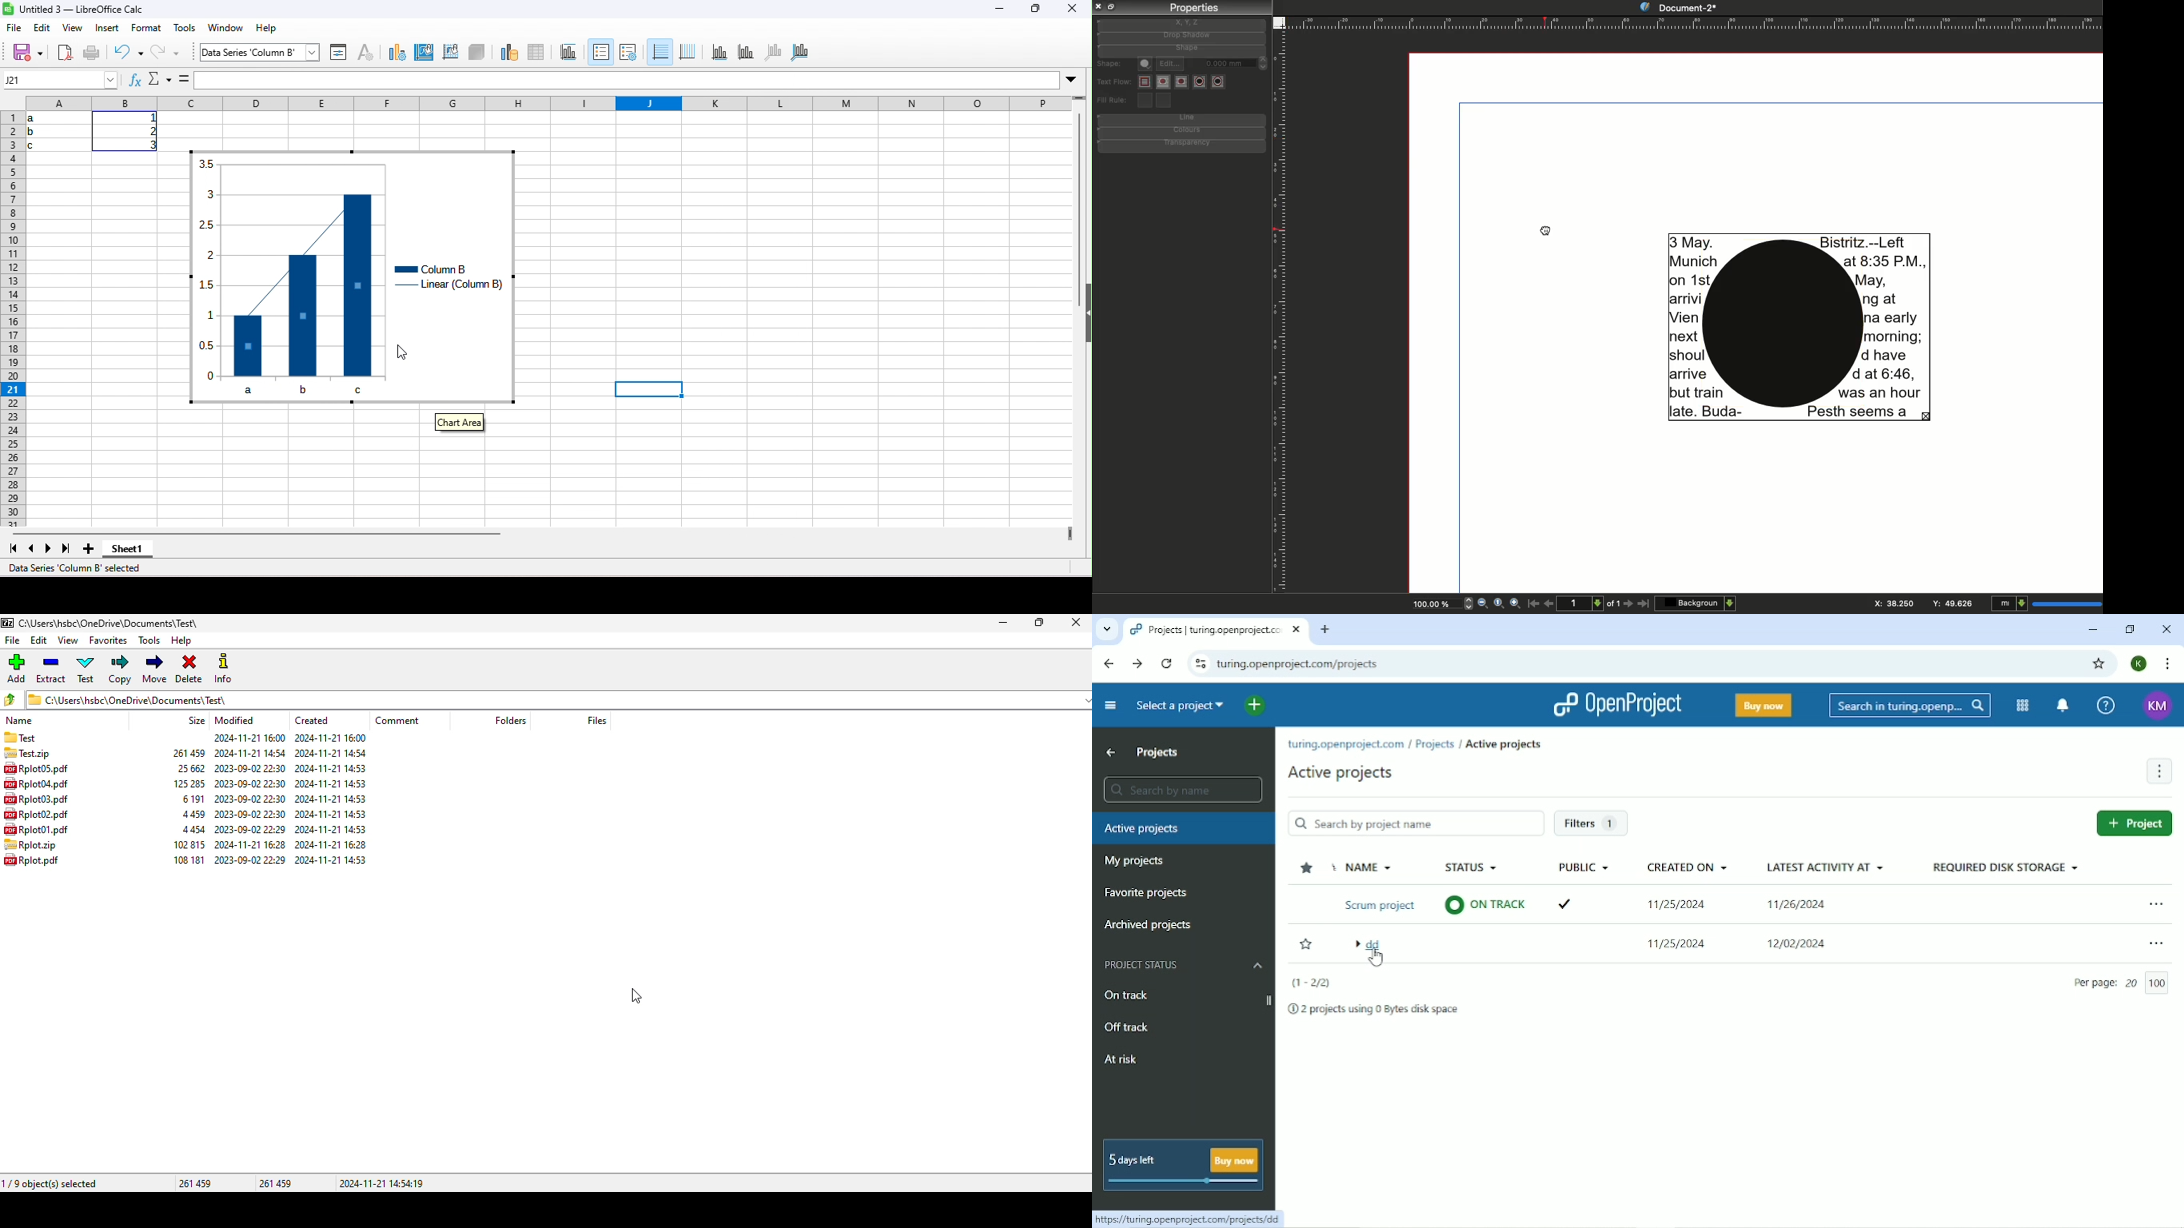  I want to click on new sheet, so click(94, 551).